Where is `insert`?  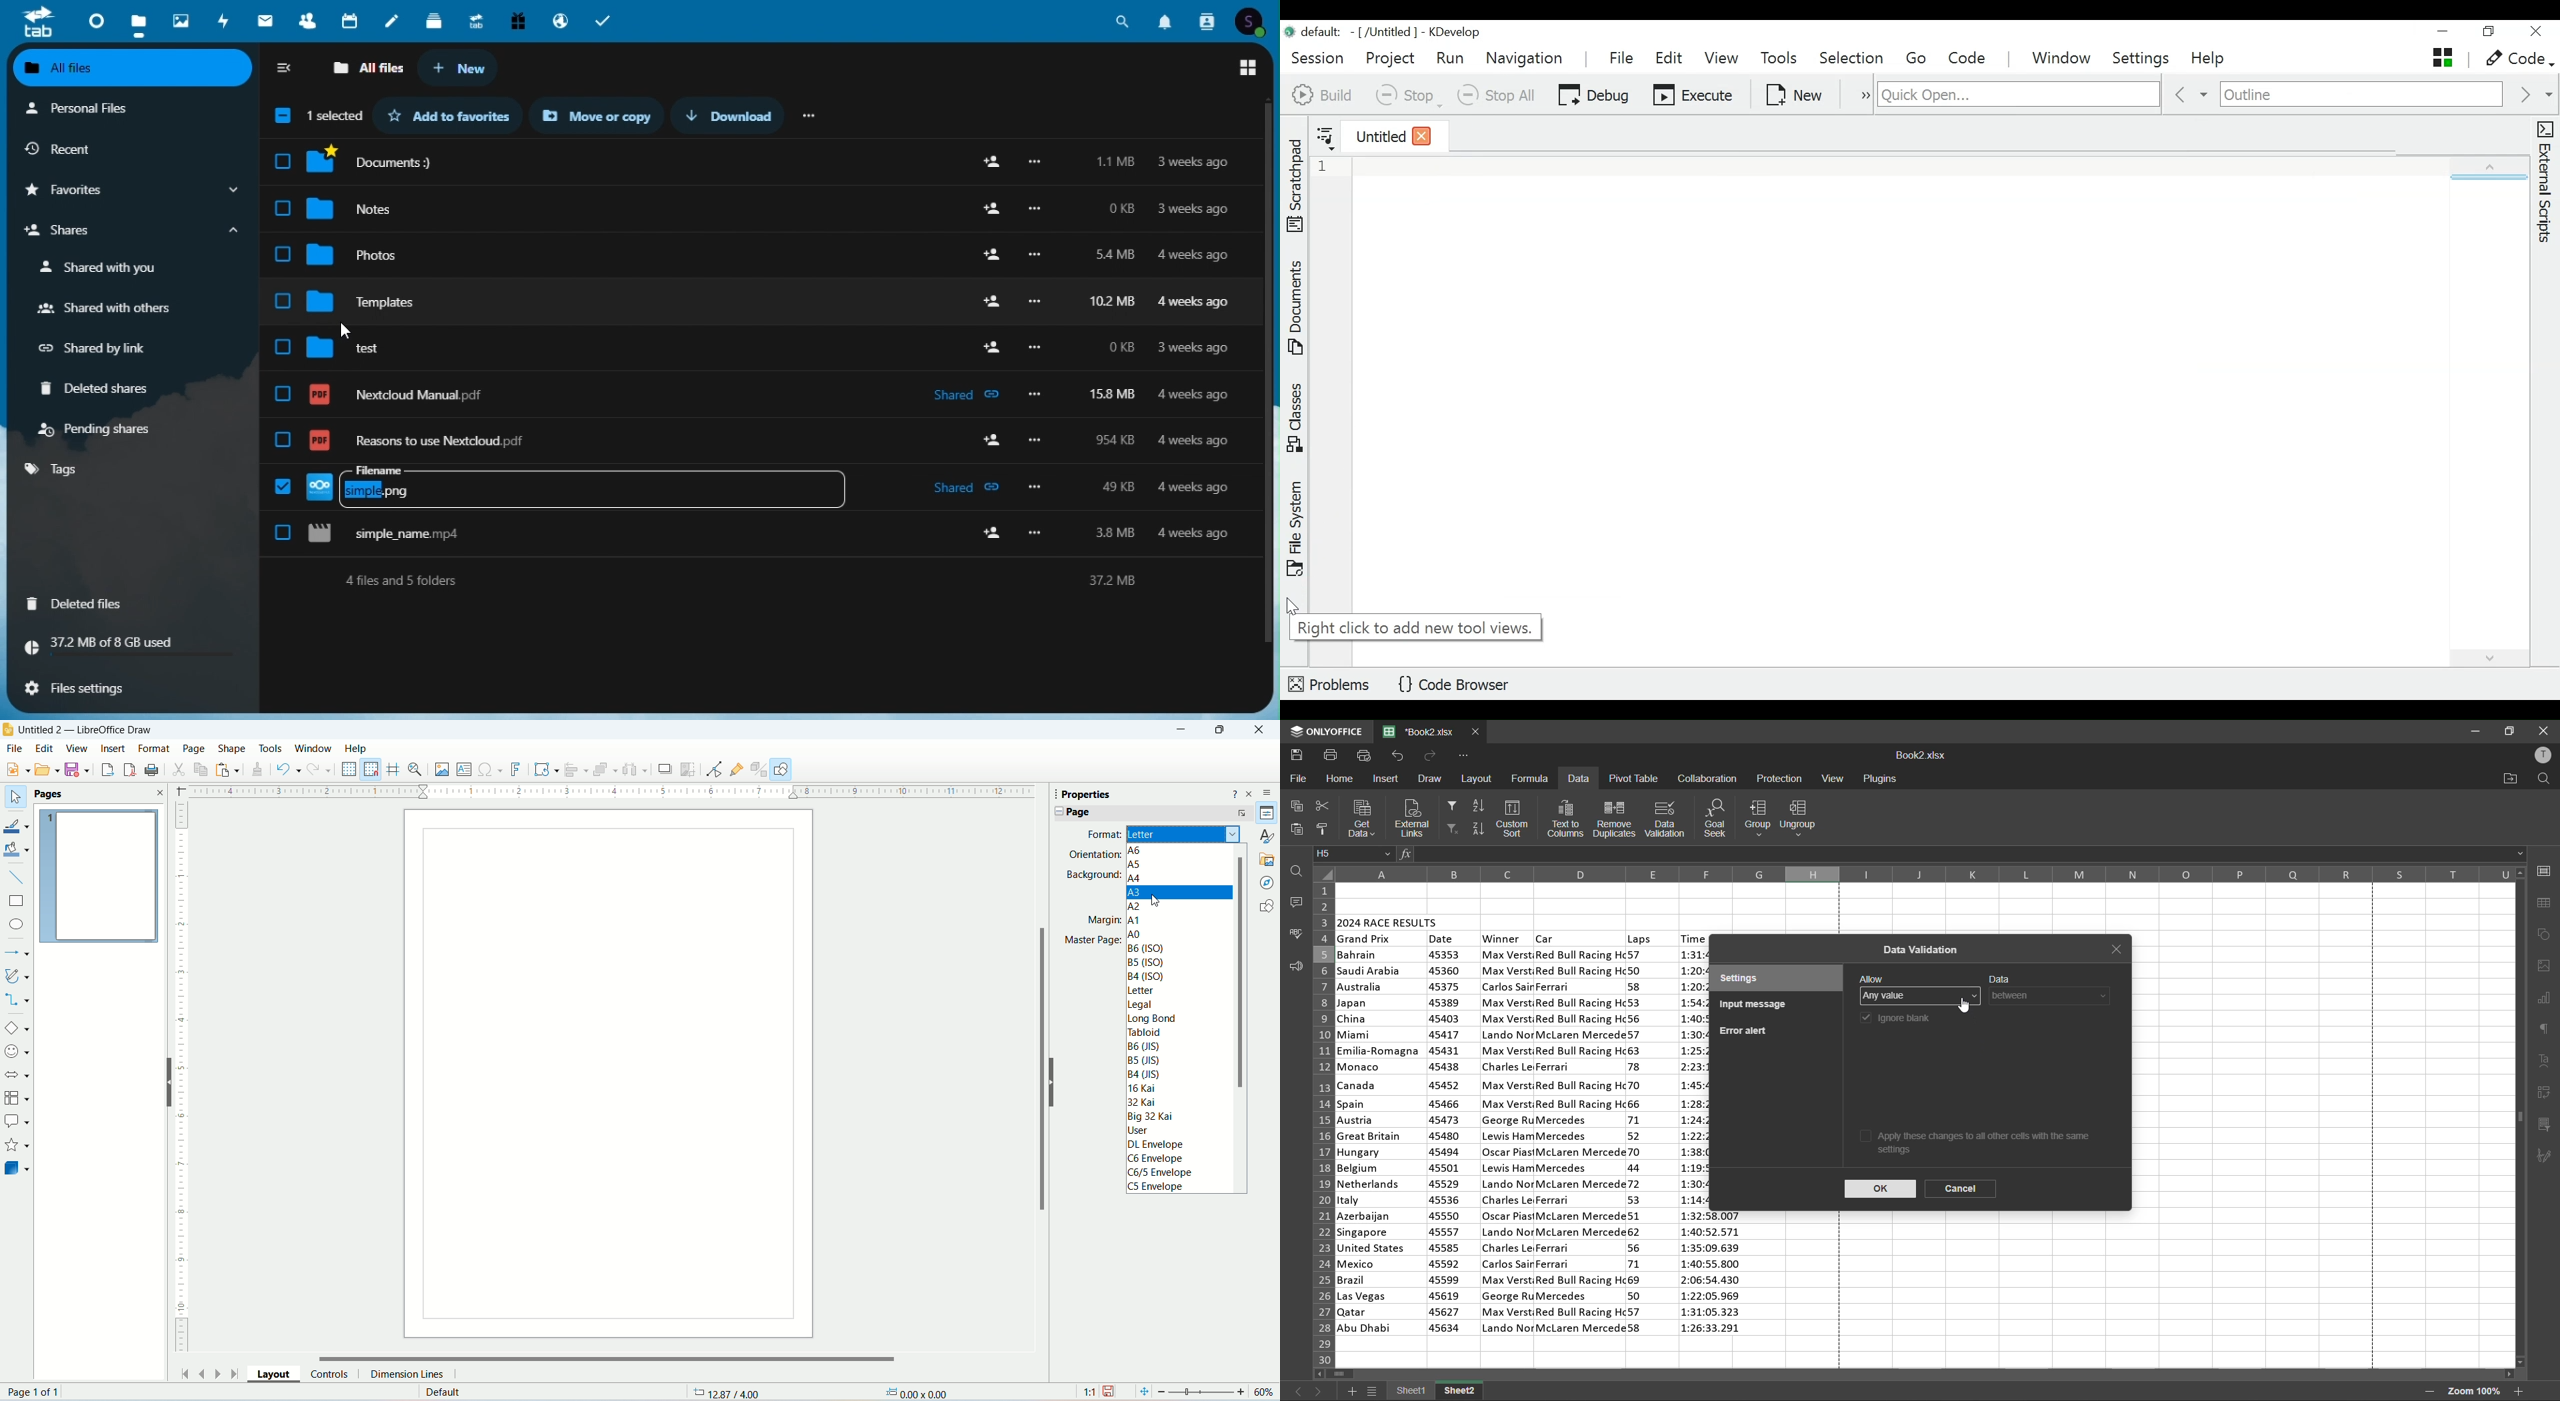 insert is located at coordinates (1388, 779).